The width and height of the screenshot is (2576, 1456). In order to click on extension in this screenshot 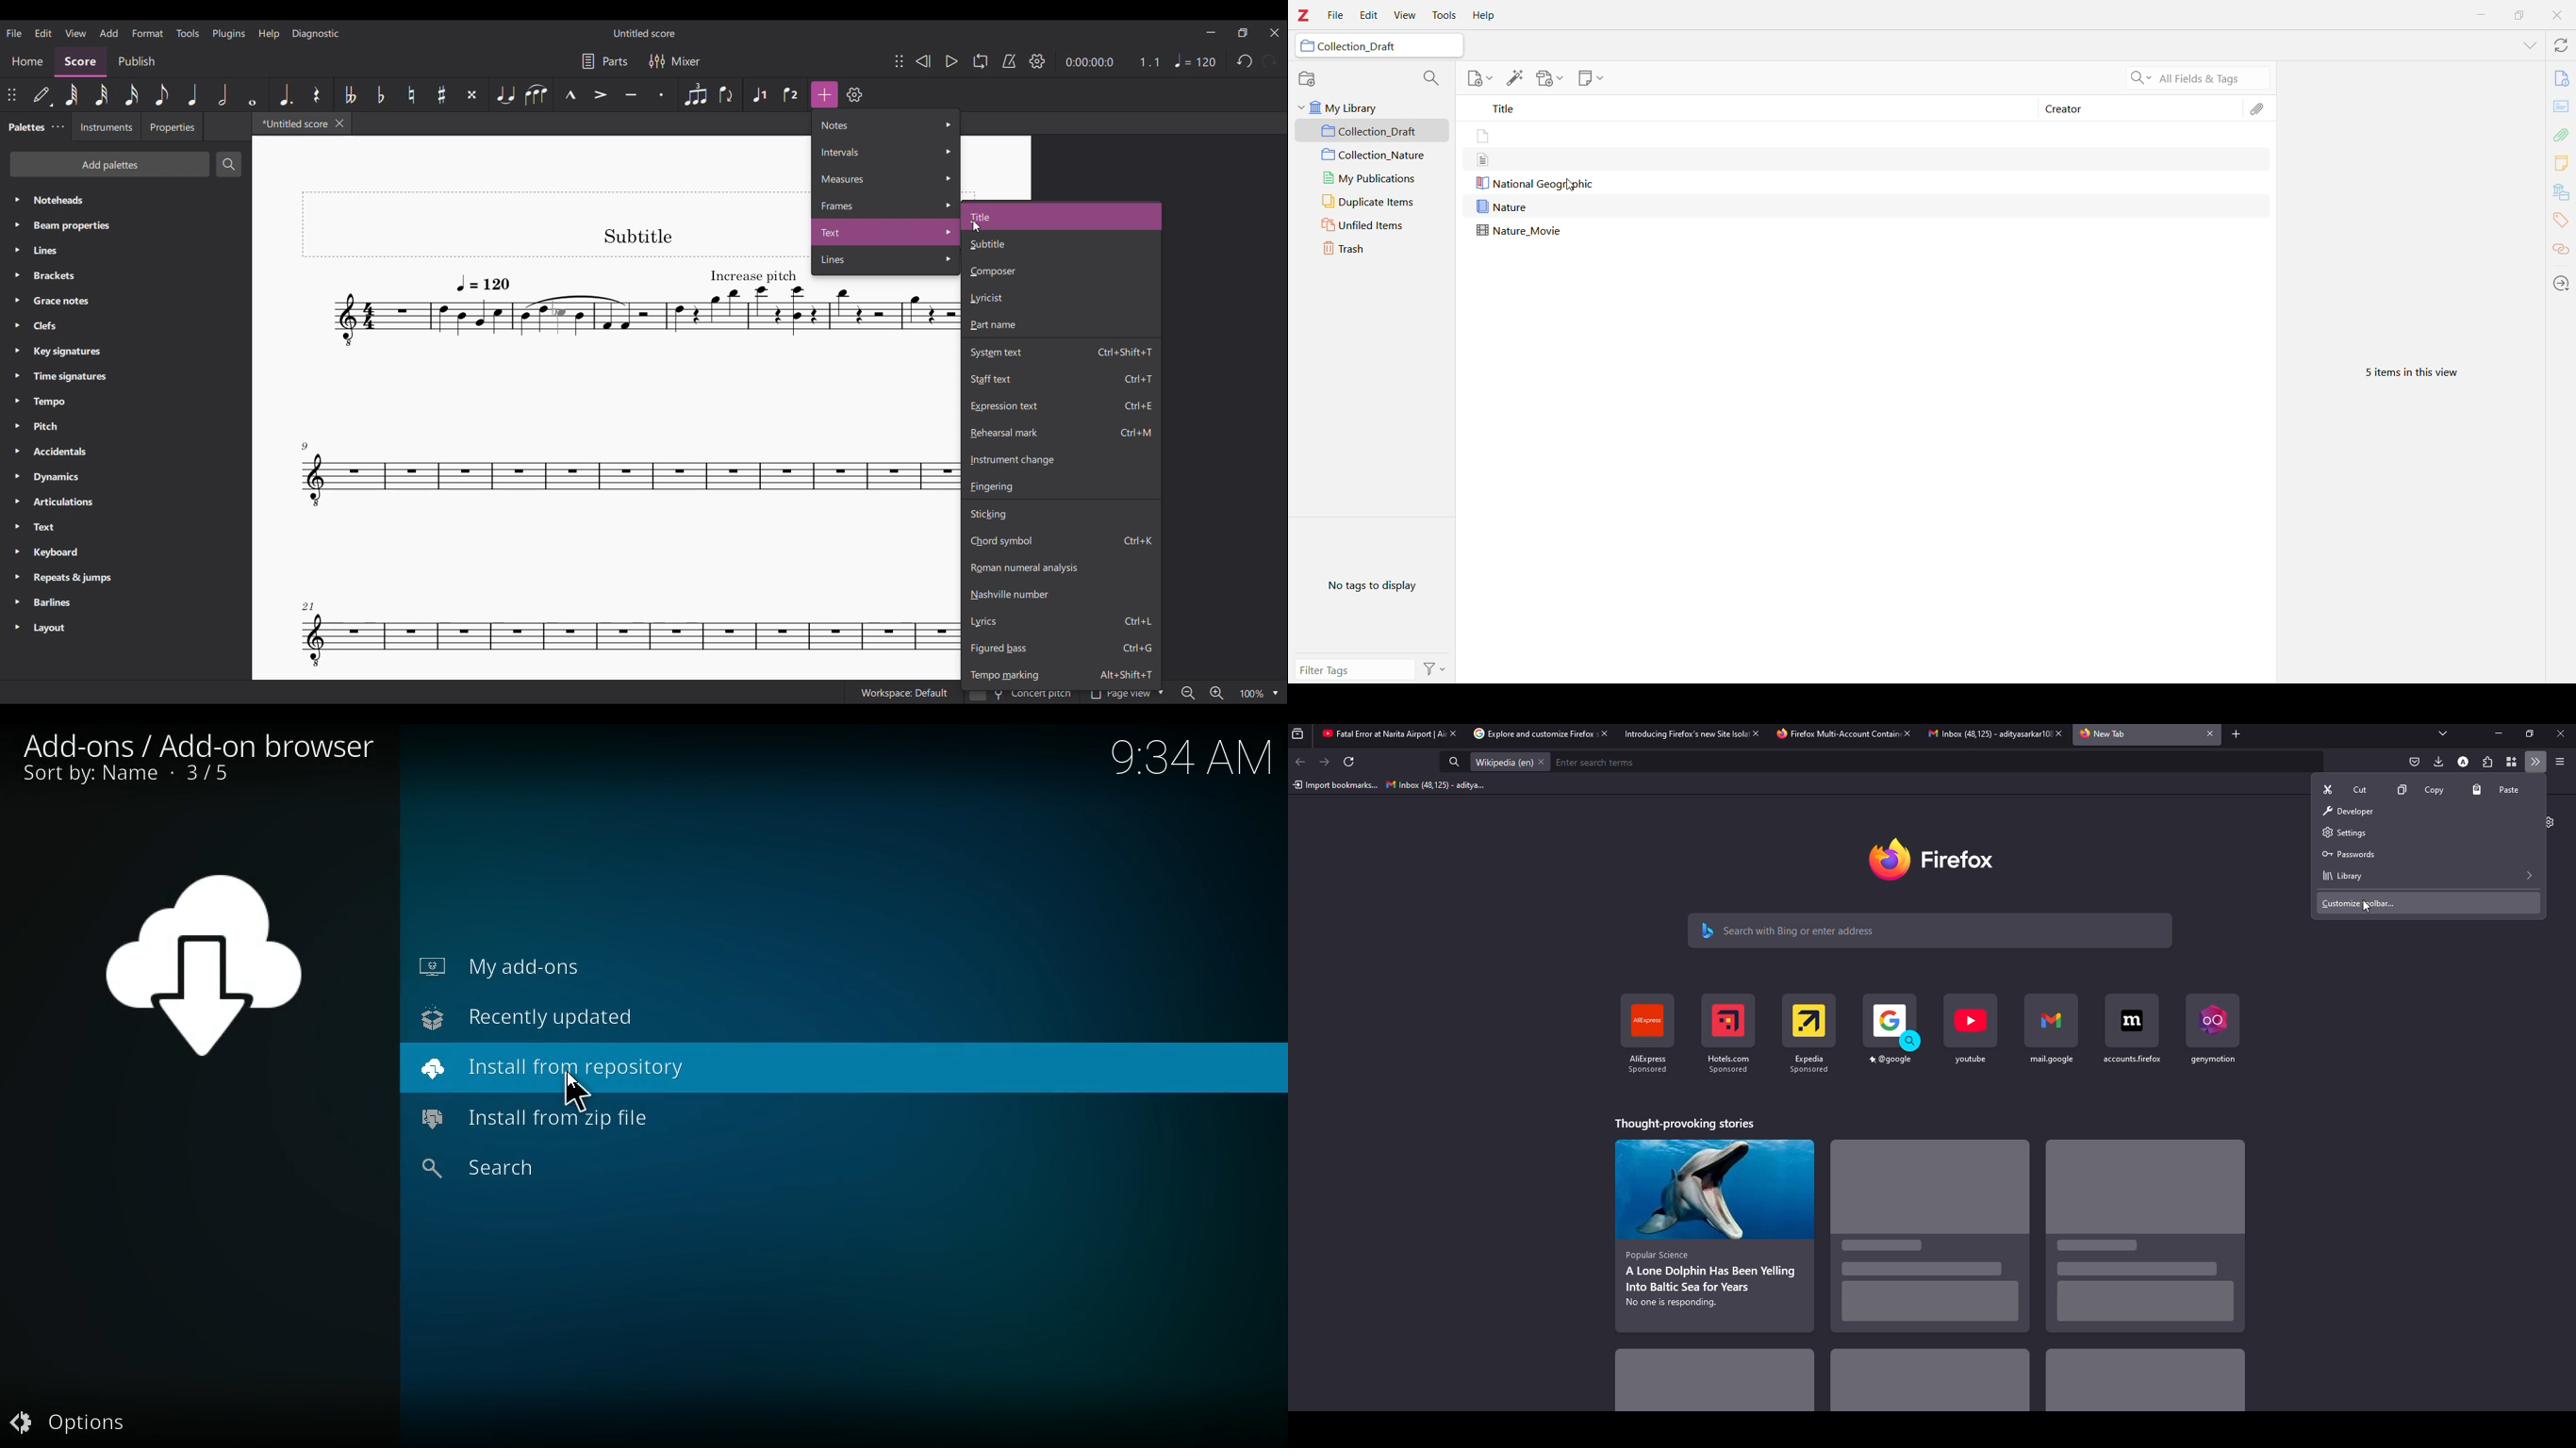, I will do `click(2488, 762)`.